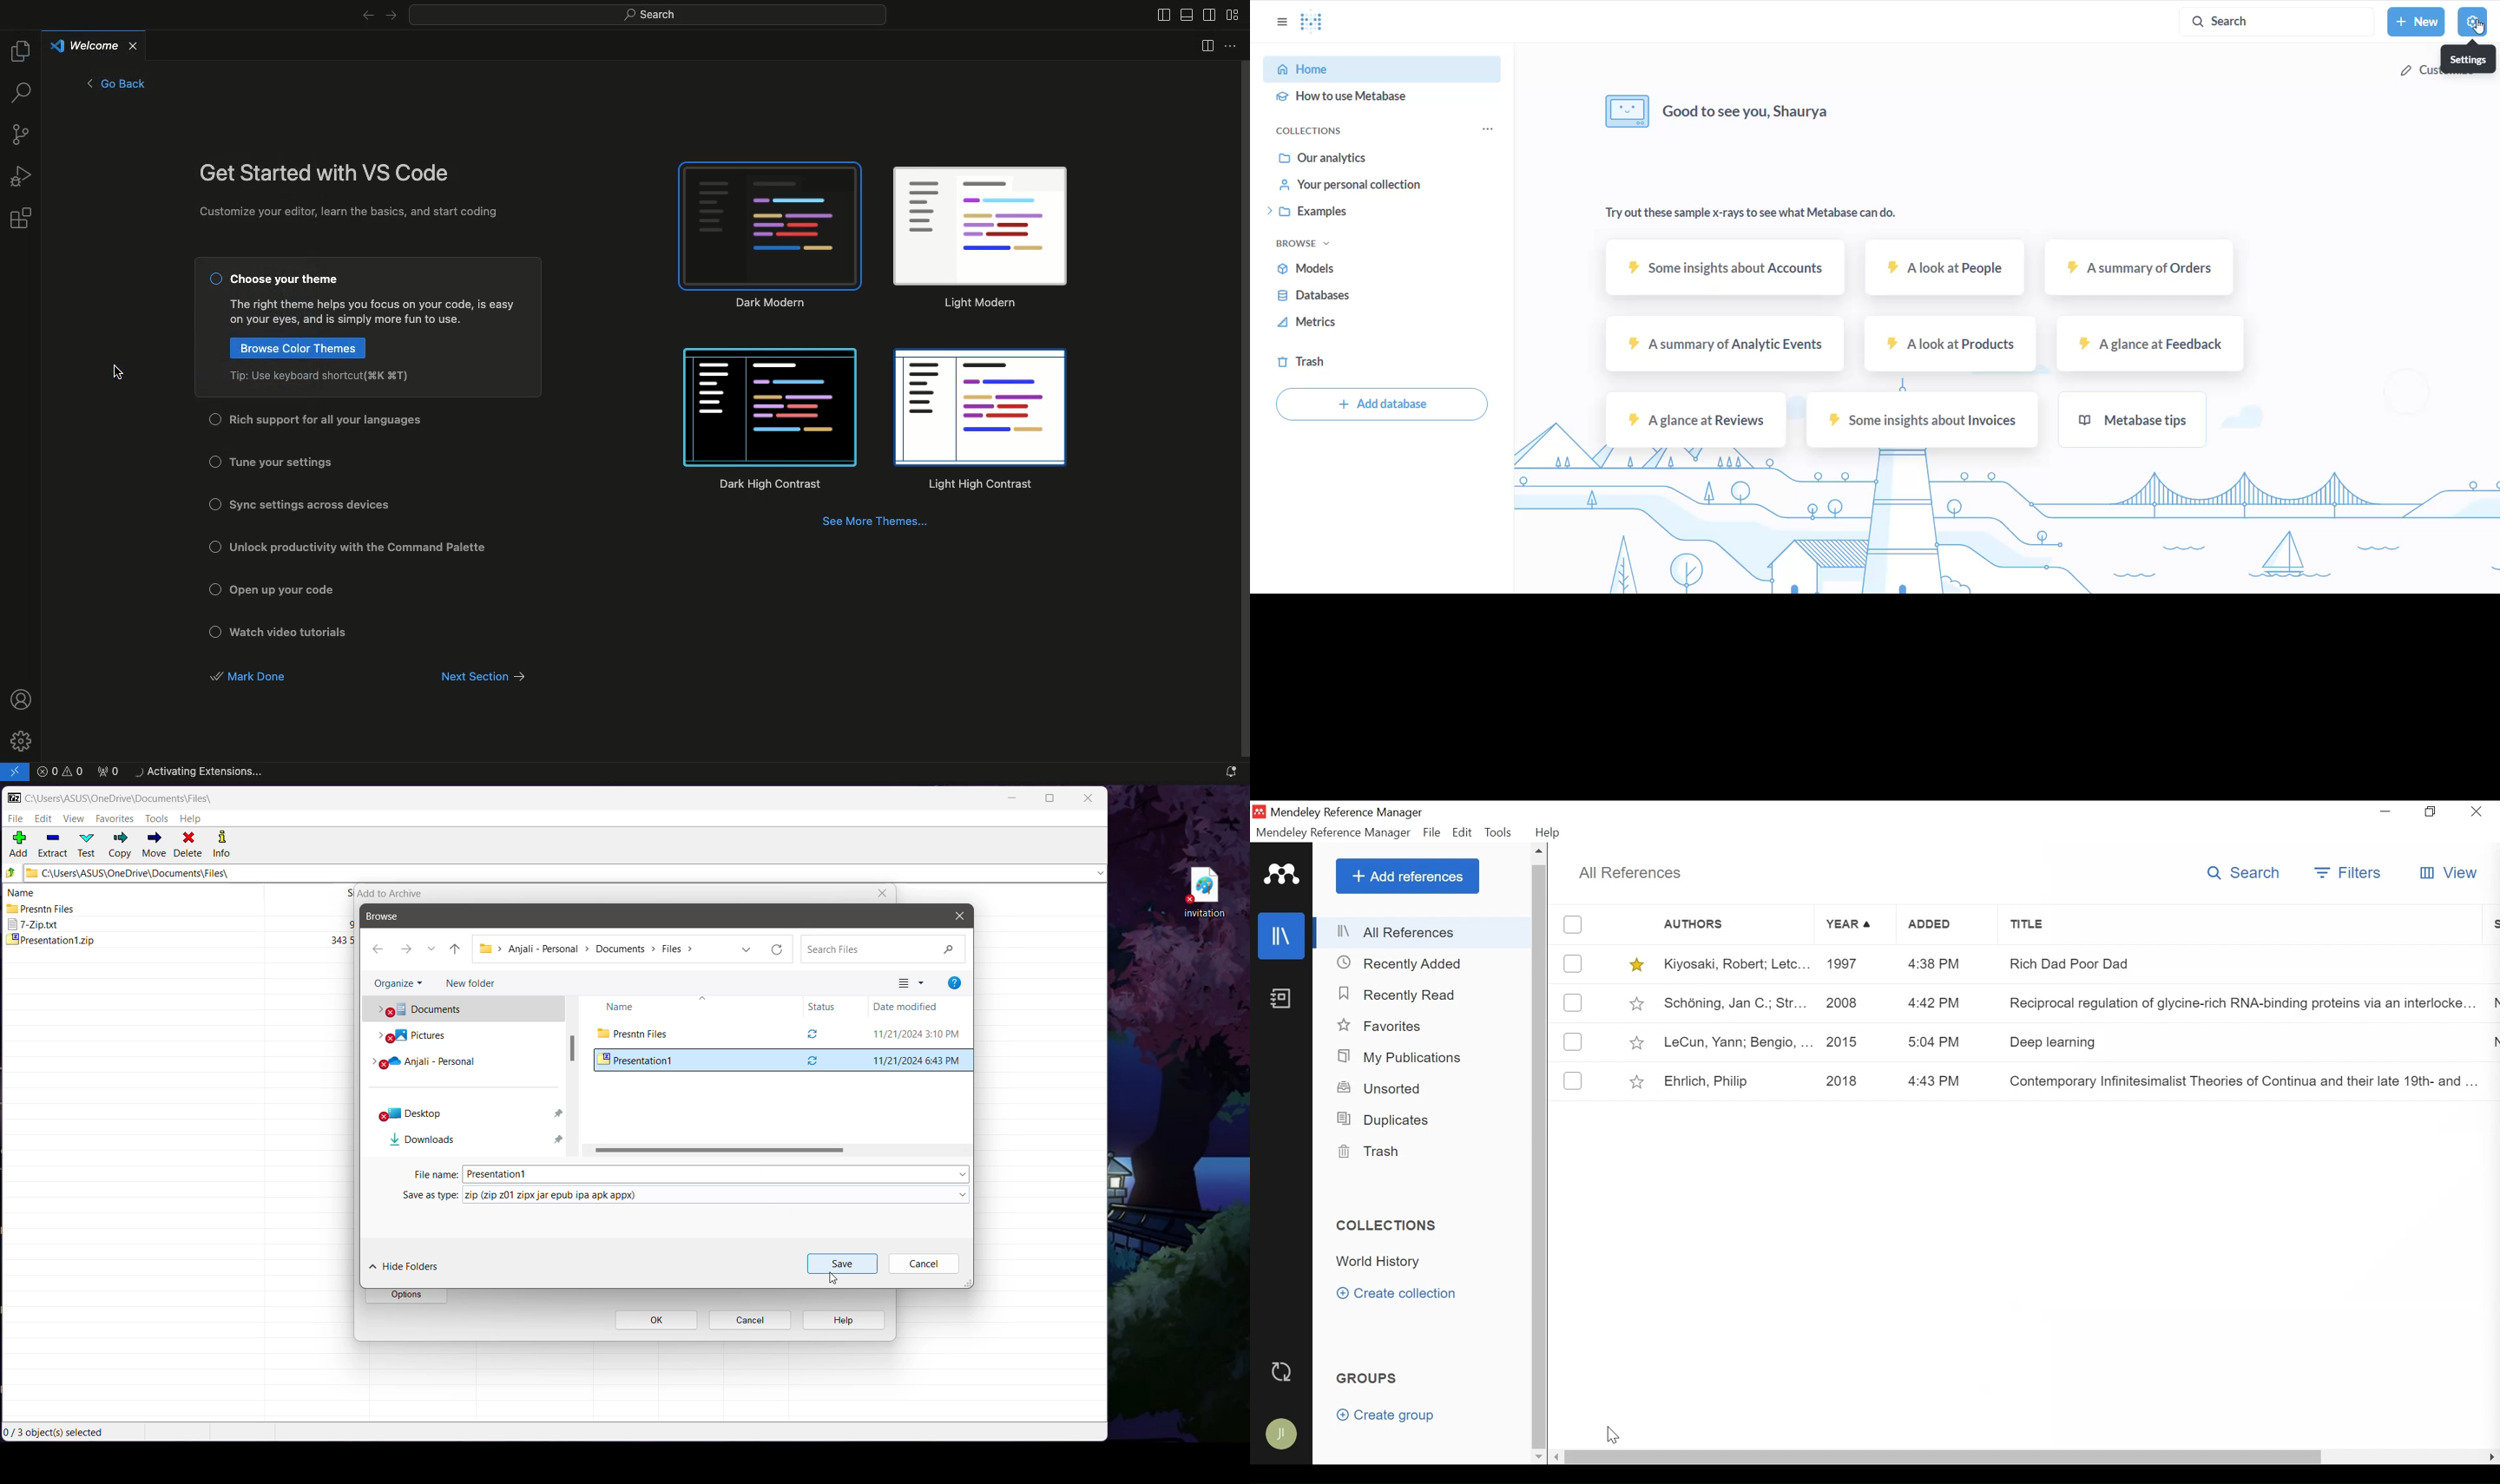 The height and width of the screenshot is (1484, 2520). I want to click on Create Collection, so click(1396, 1294).